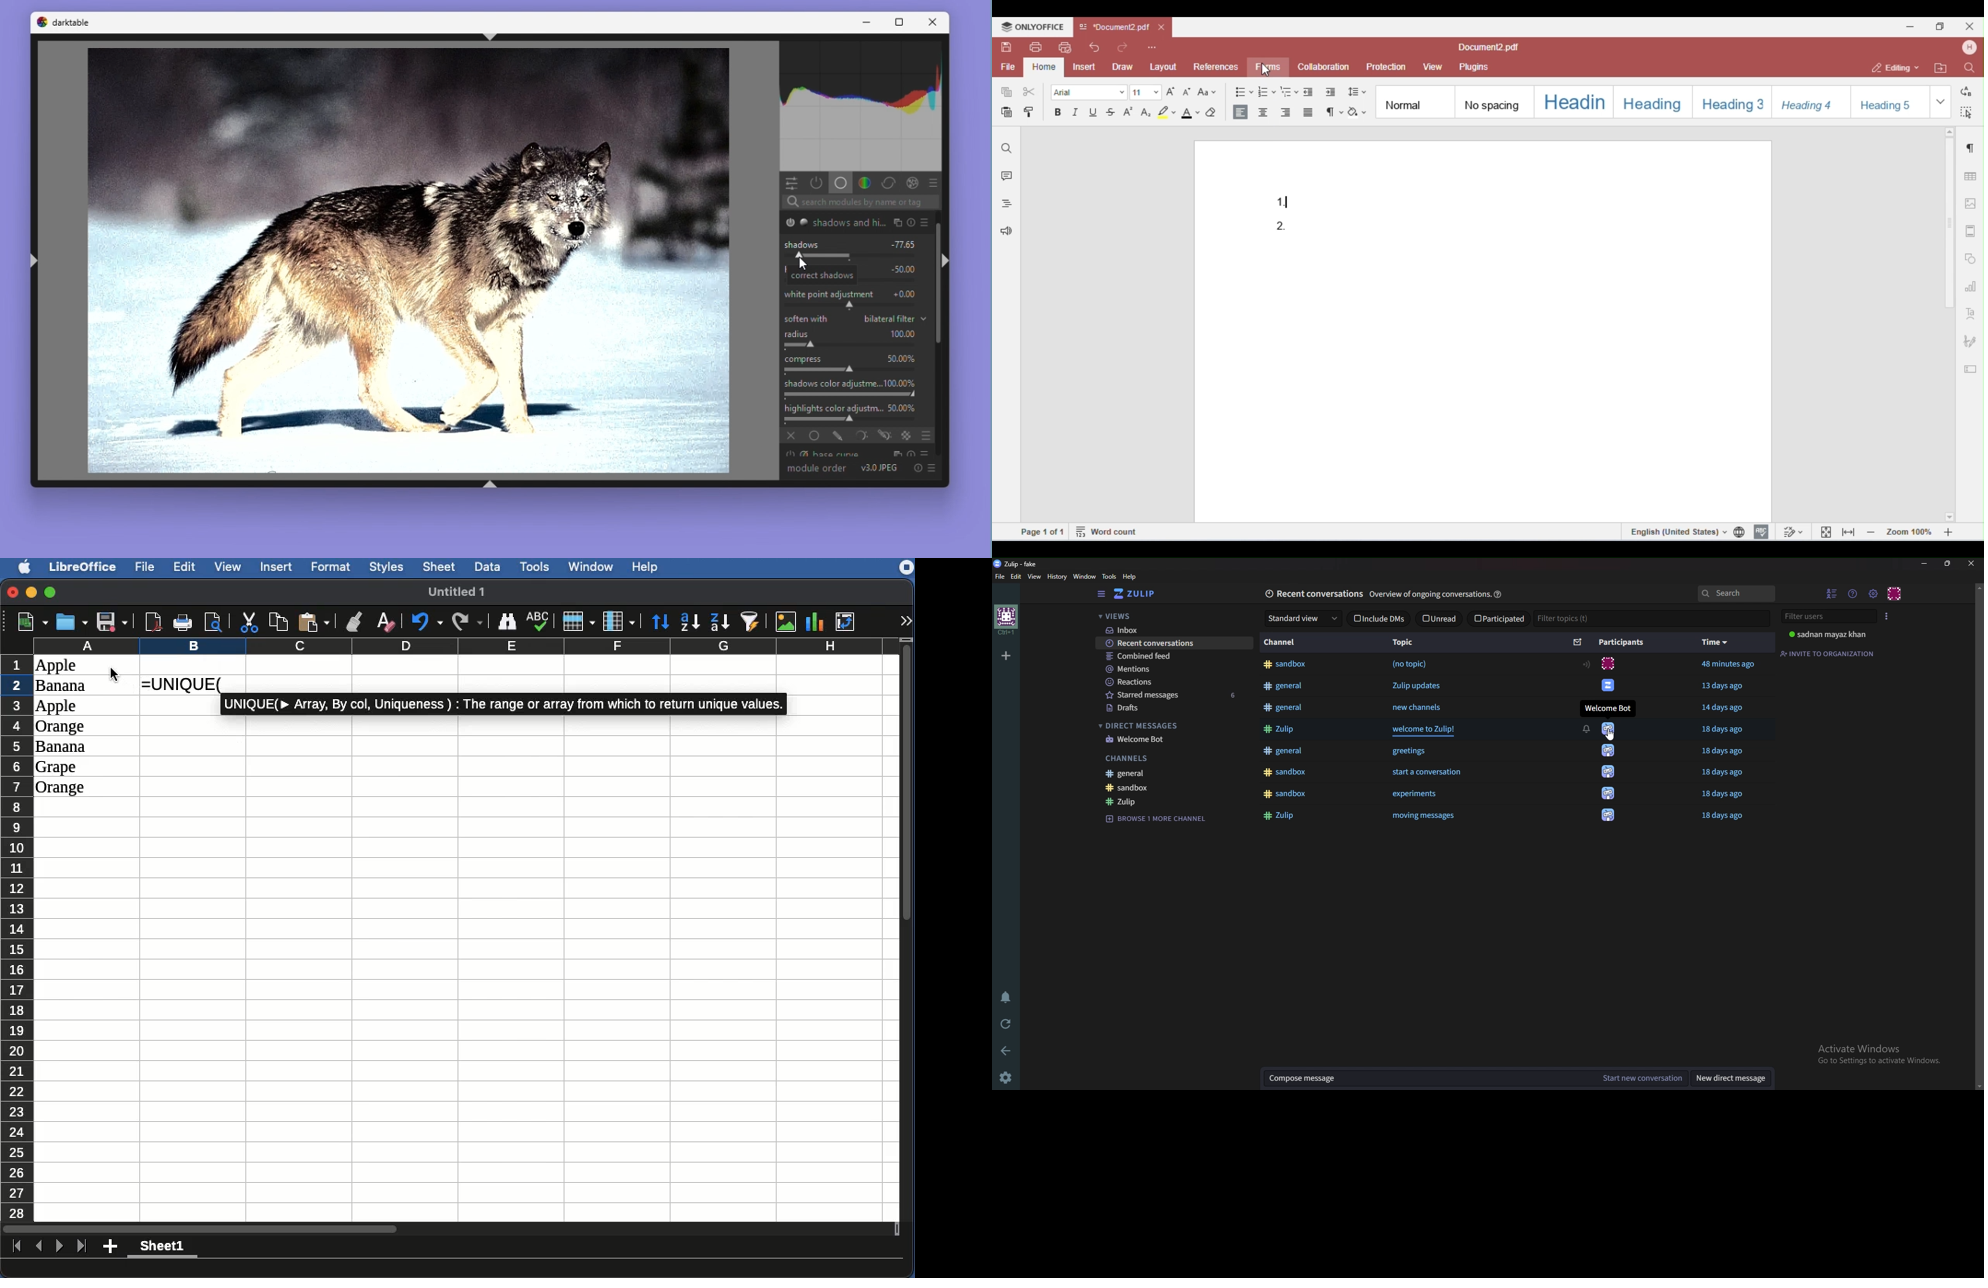 The width and height of the screenshot is (1988, 1288). Describe the element at coordinates (388, 621) in the screenshot. I see `Clear formatting` at that location.